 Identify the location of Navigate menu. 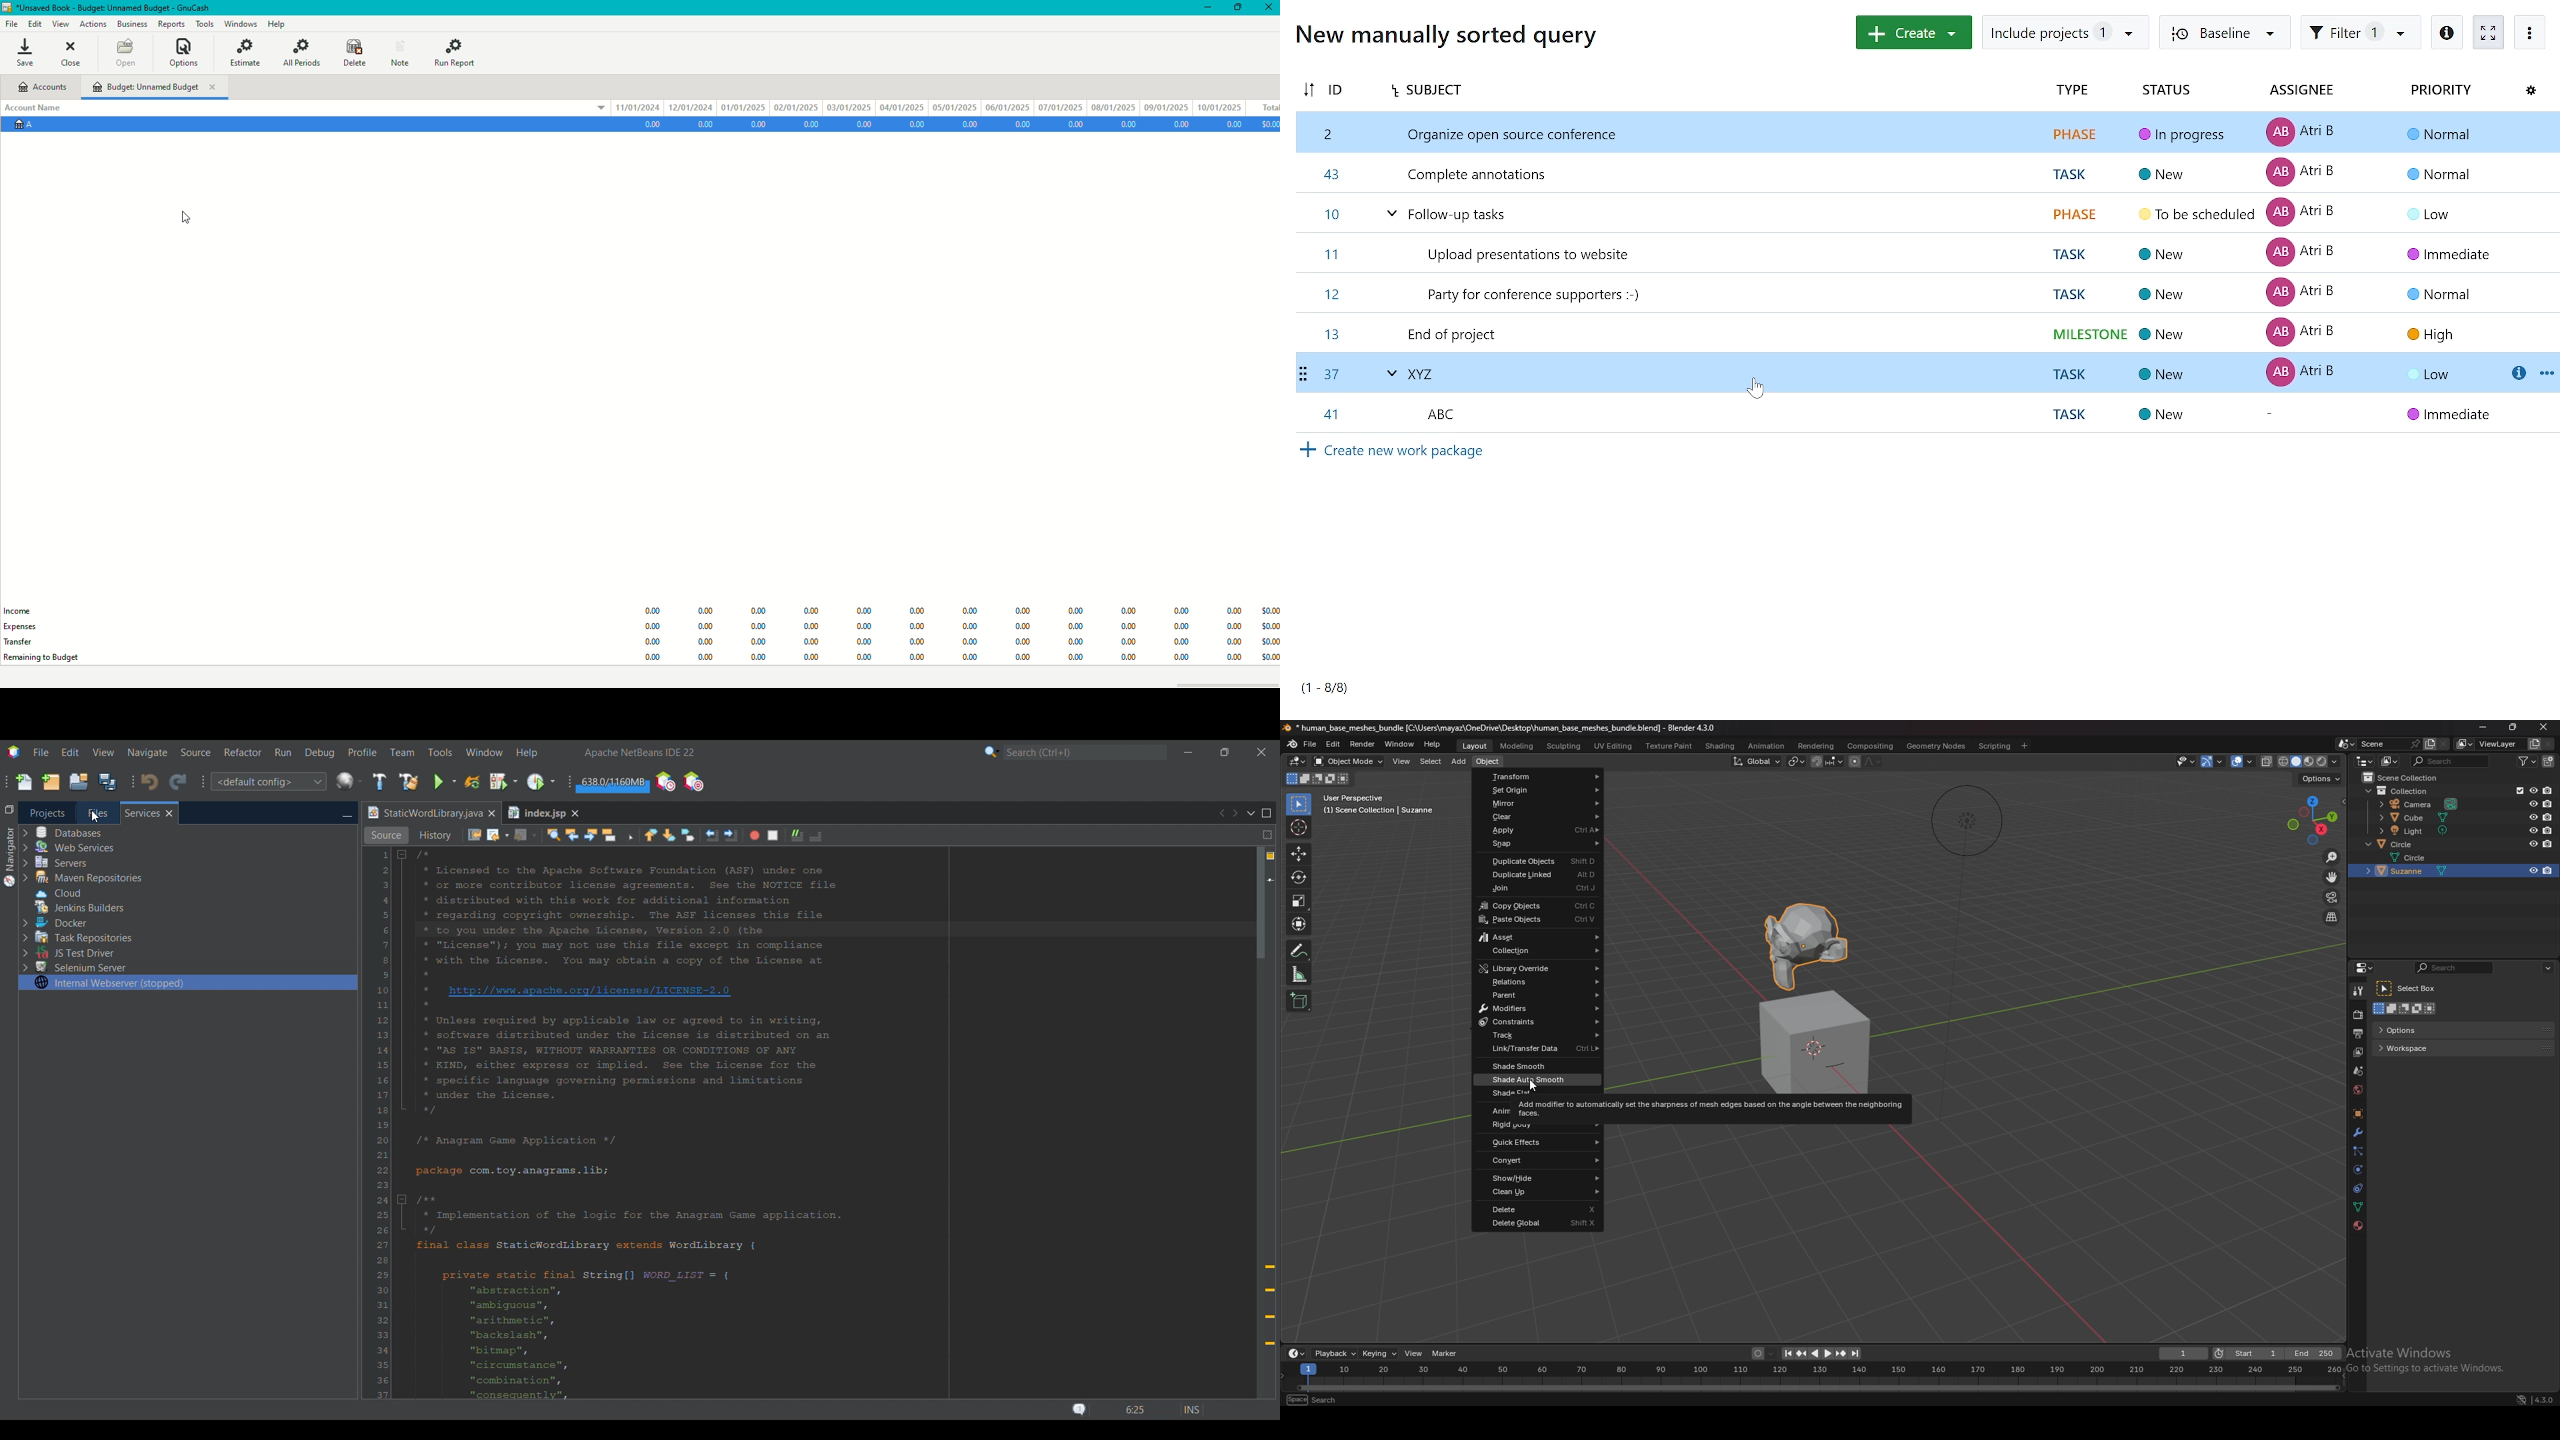
(147, 753).